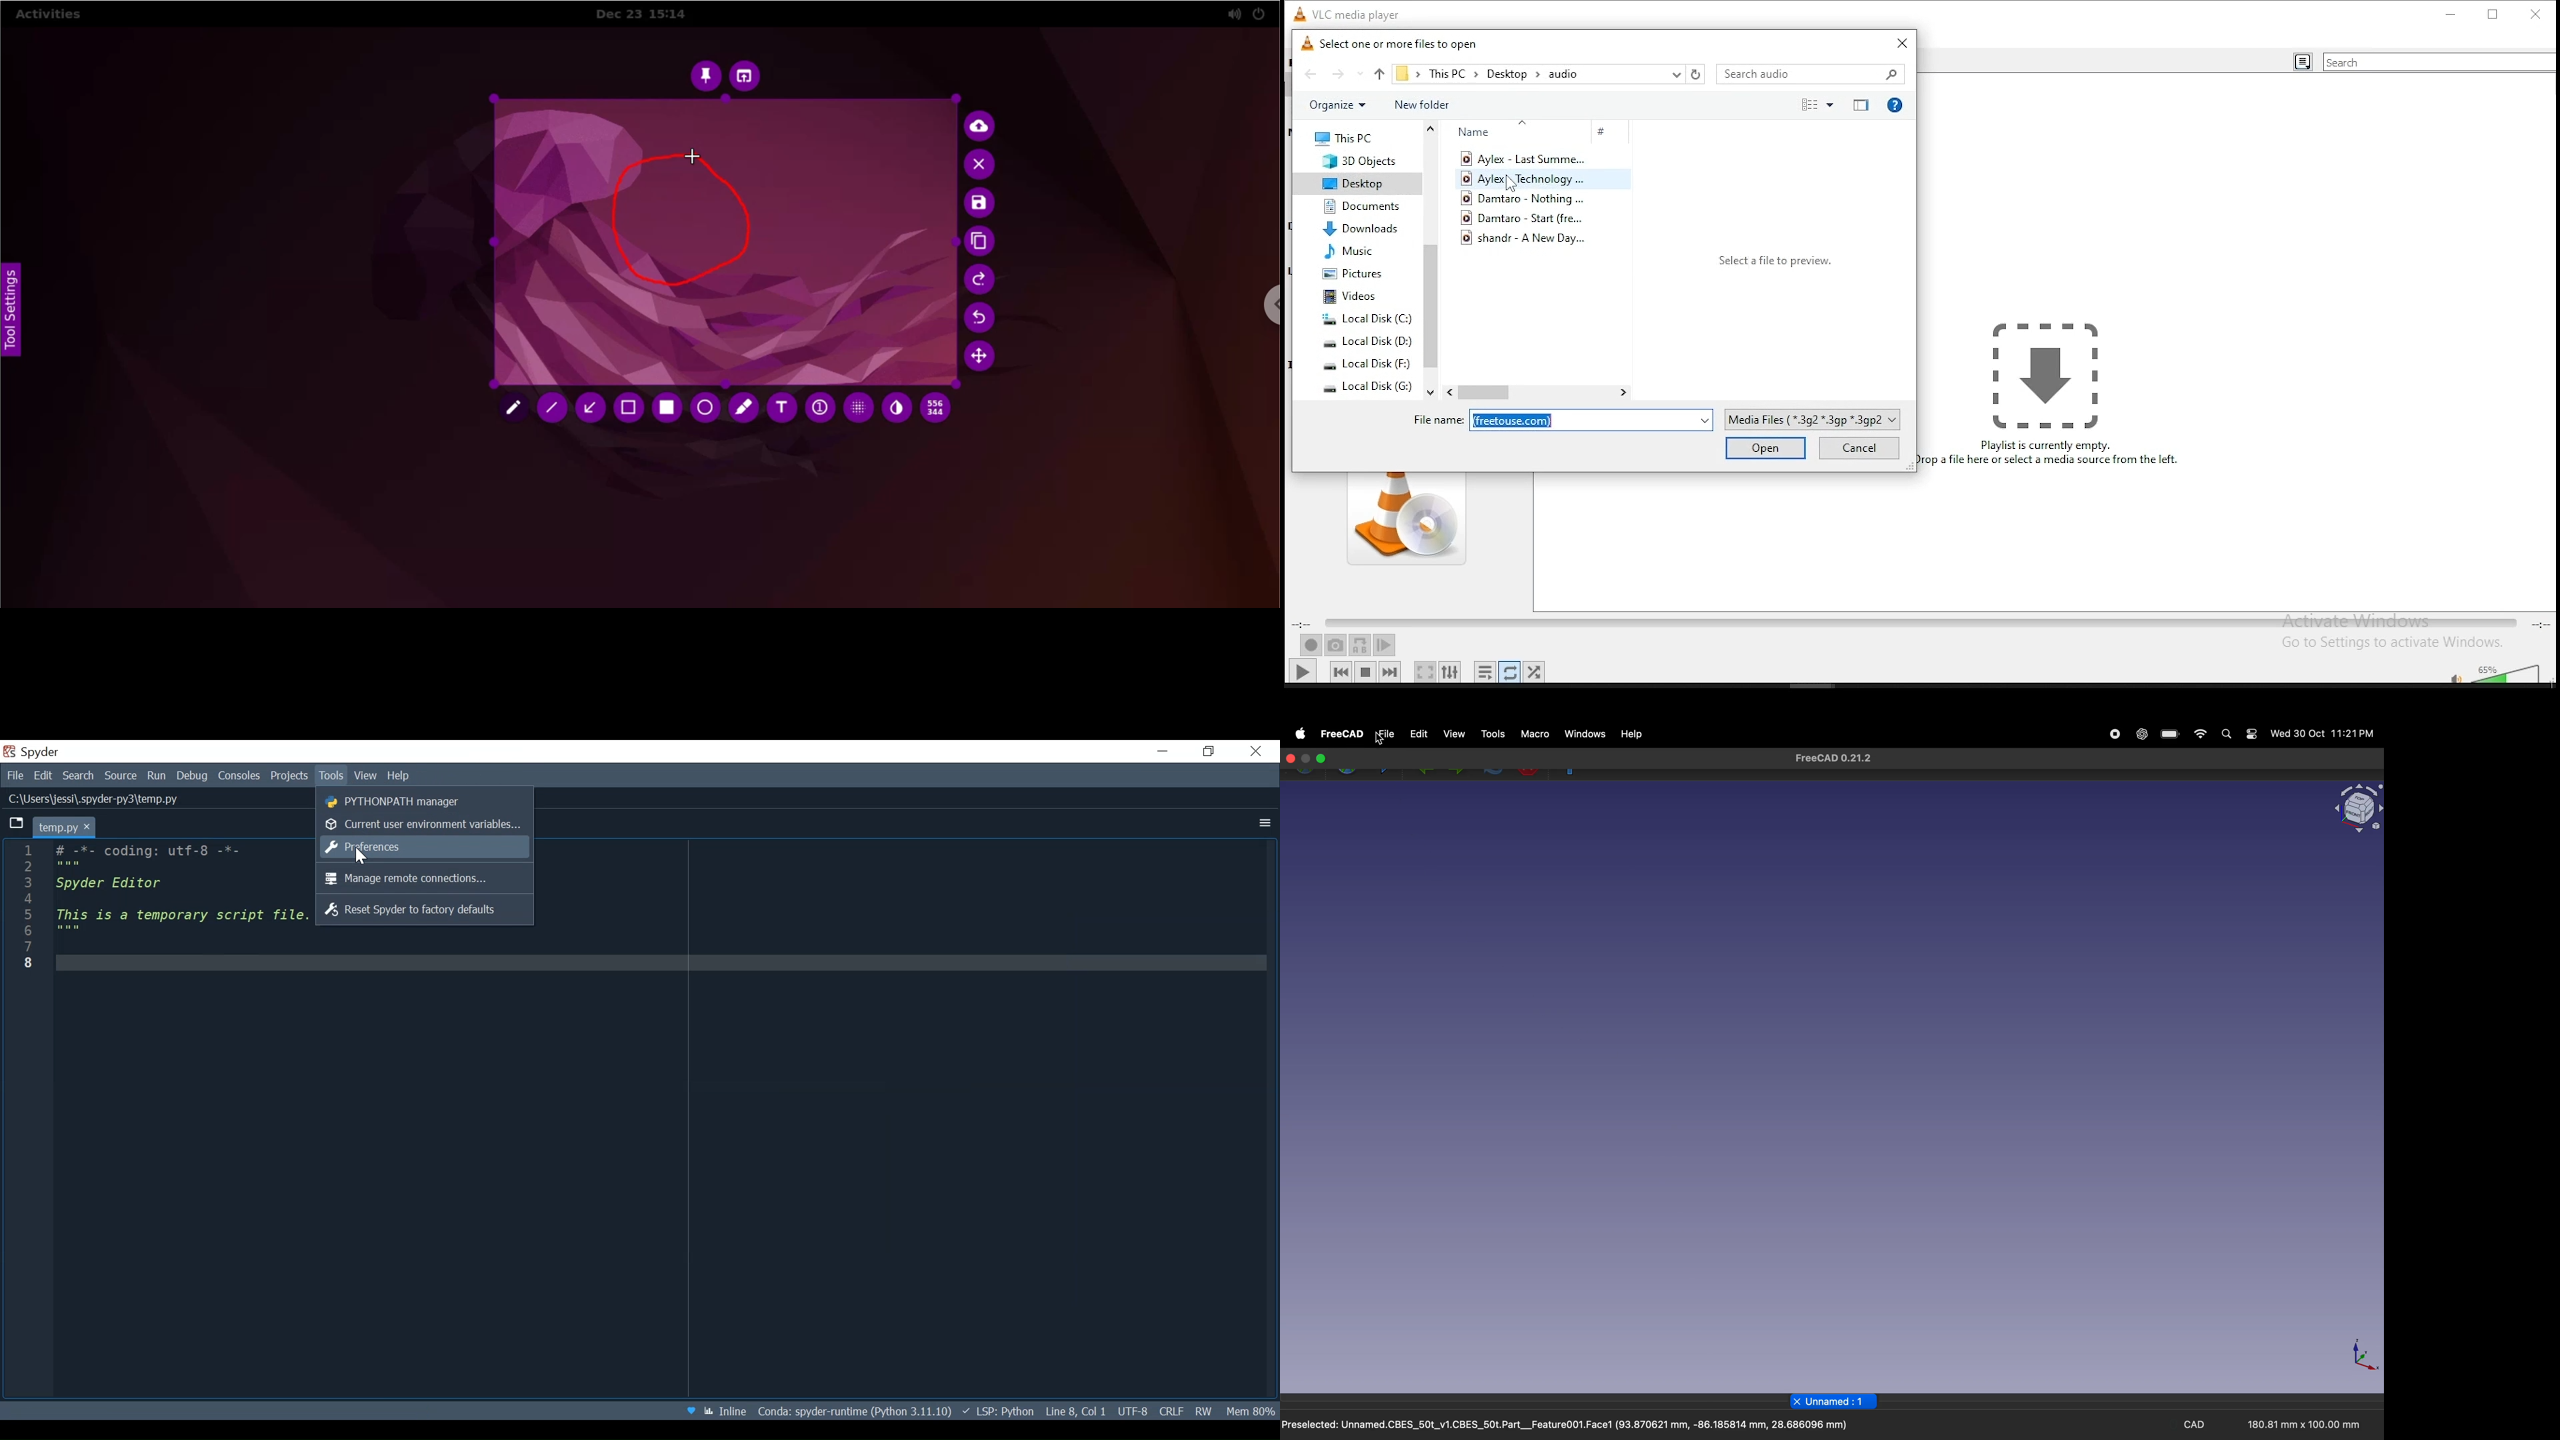 Image resolution: width=2576 pixels, height=1456 pixels. What do you see at coordinates (77, 776) in the screenshot?
I see `Search` at bounding box center [77, 776].